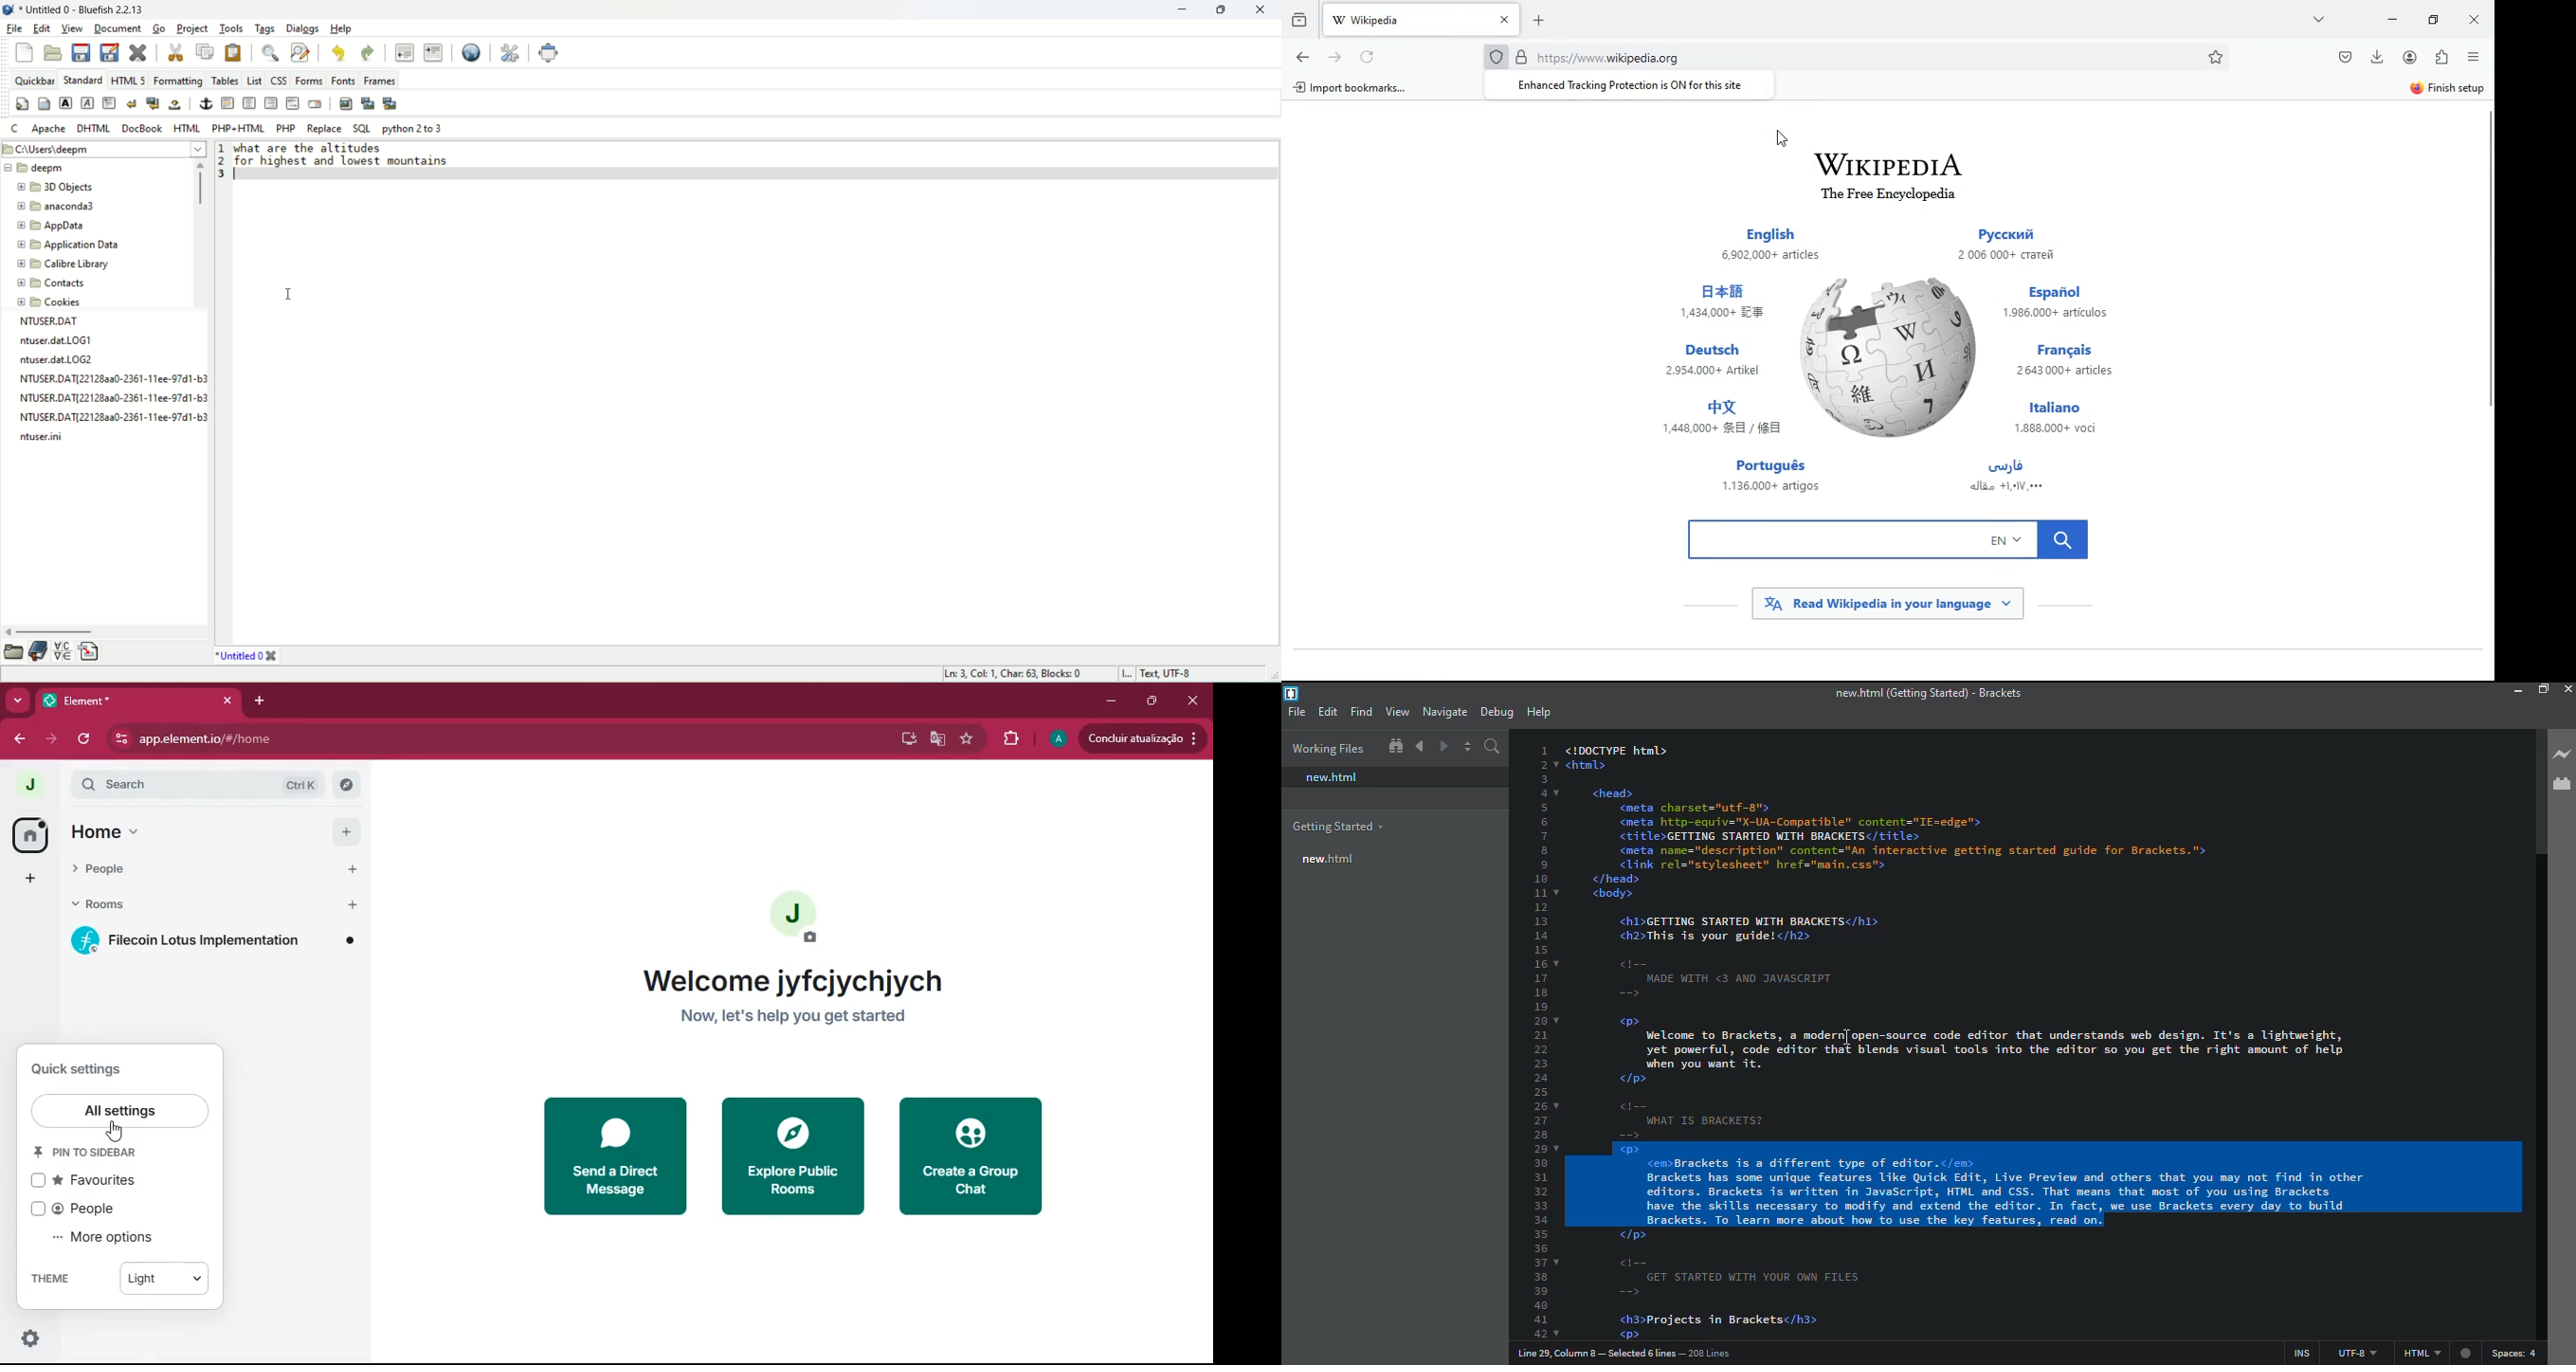 This screenshot has width=2576, height=1372. I want to click on selected lines, so click(2041, 1179).